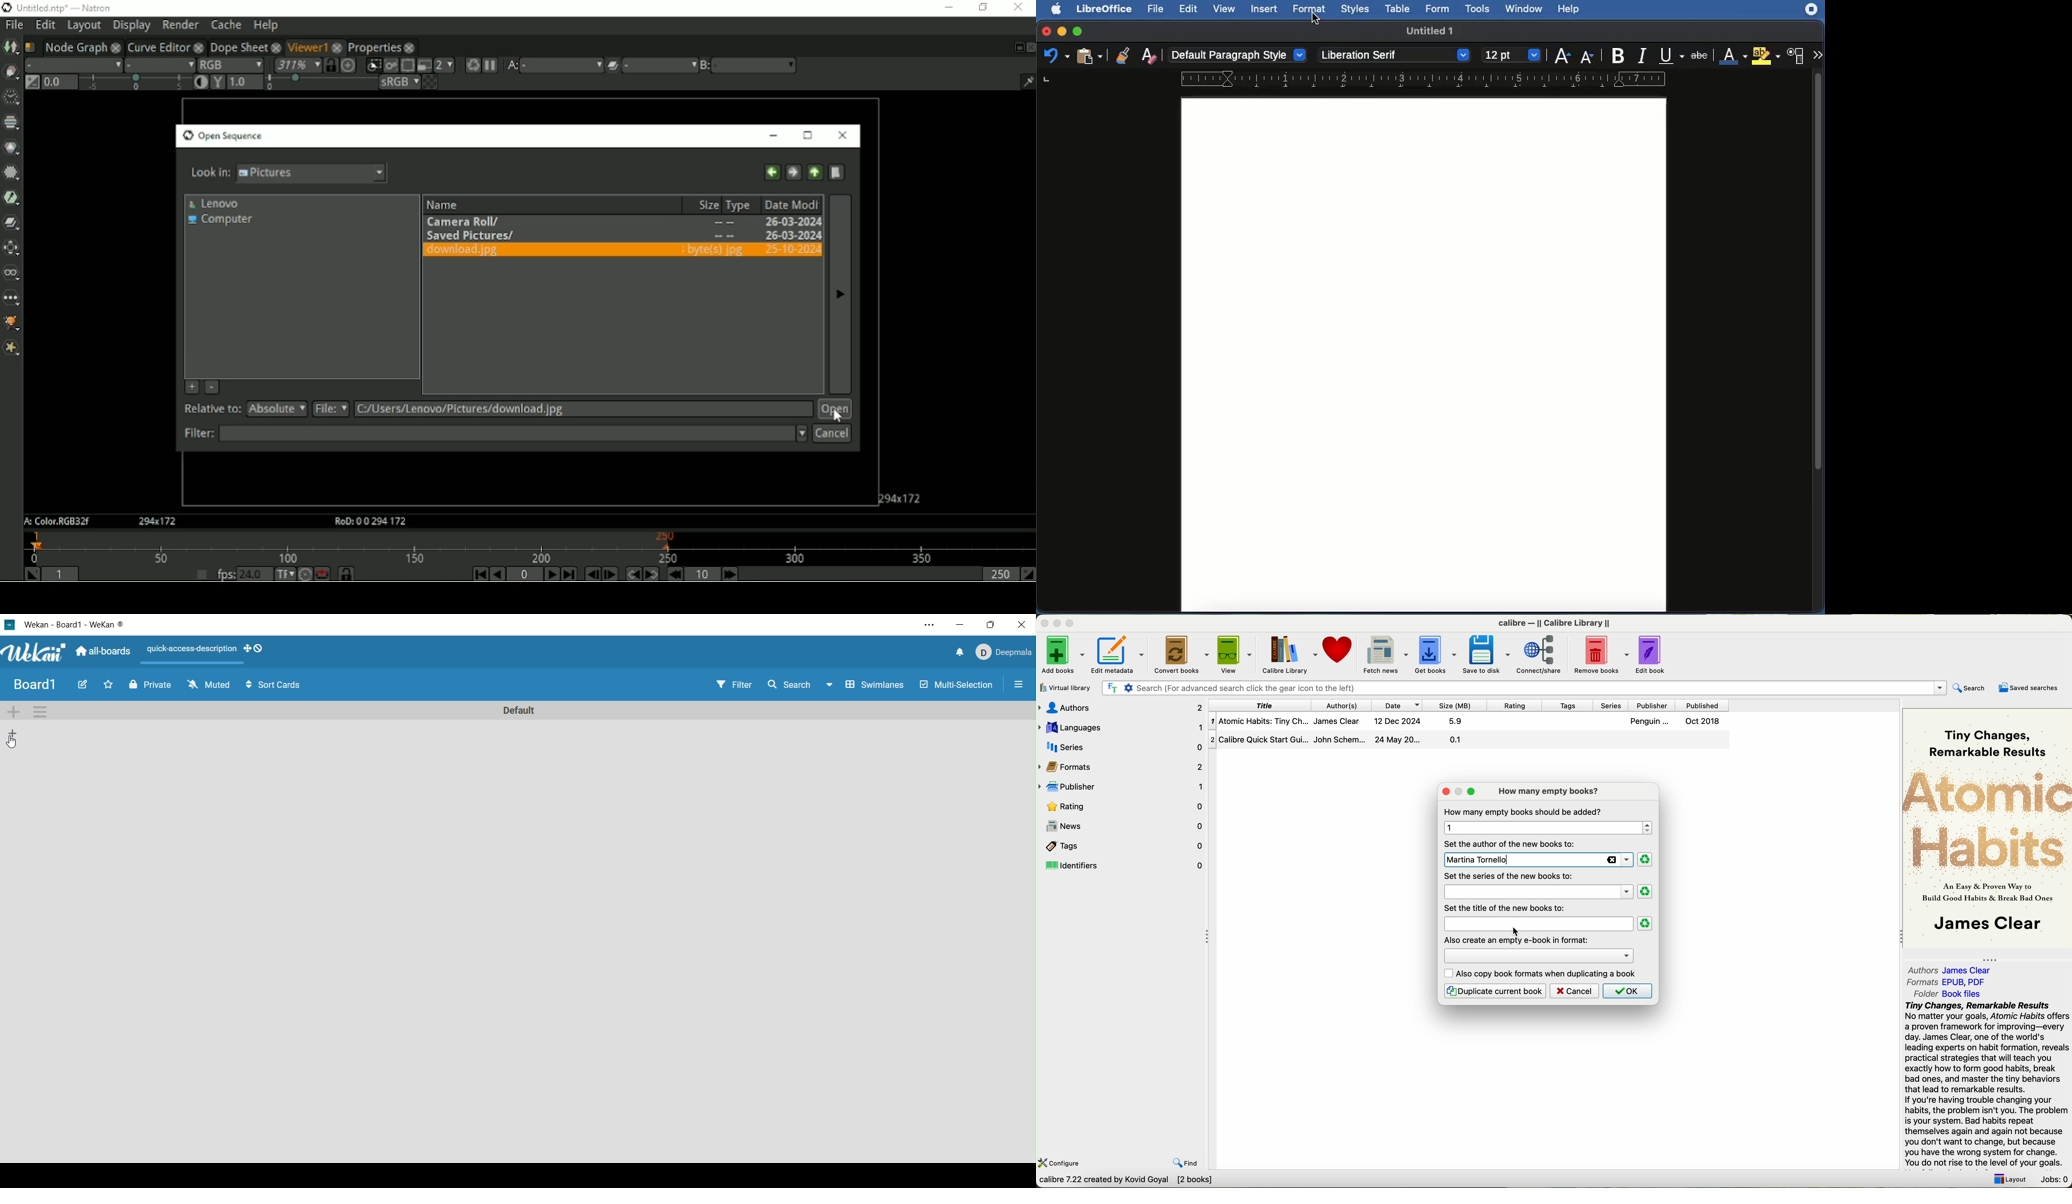 The width and height of the screenshot is (2072, 1204). I want to click on Clear formatting , so click(1149, 57).